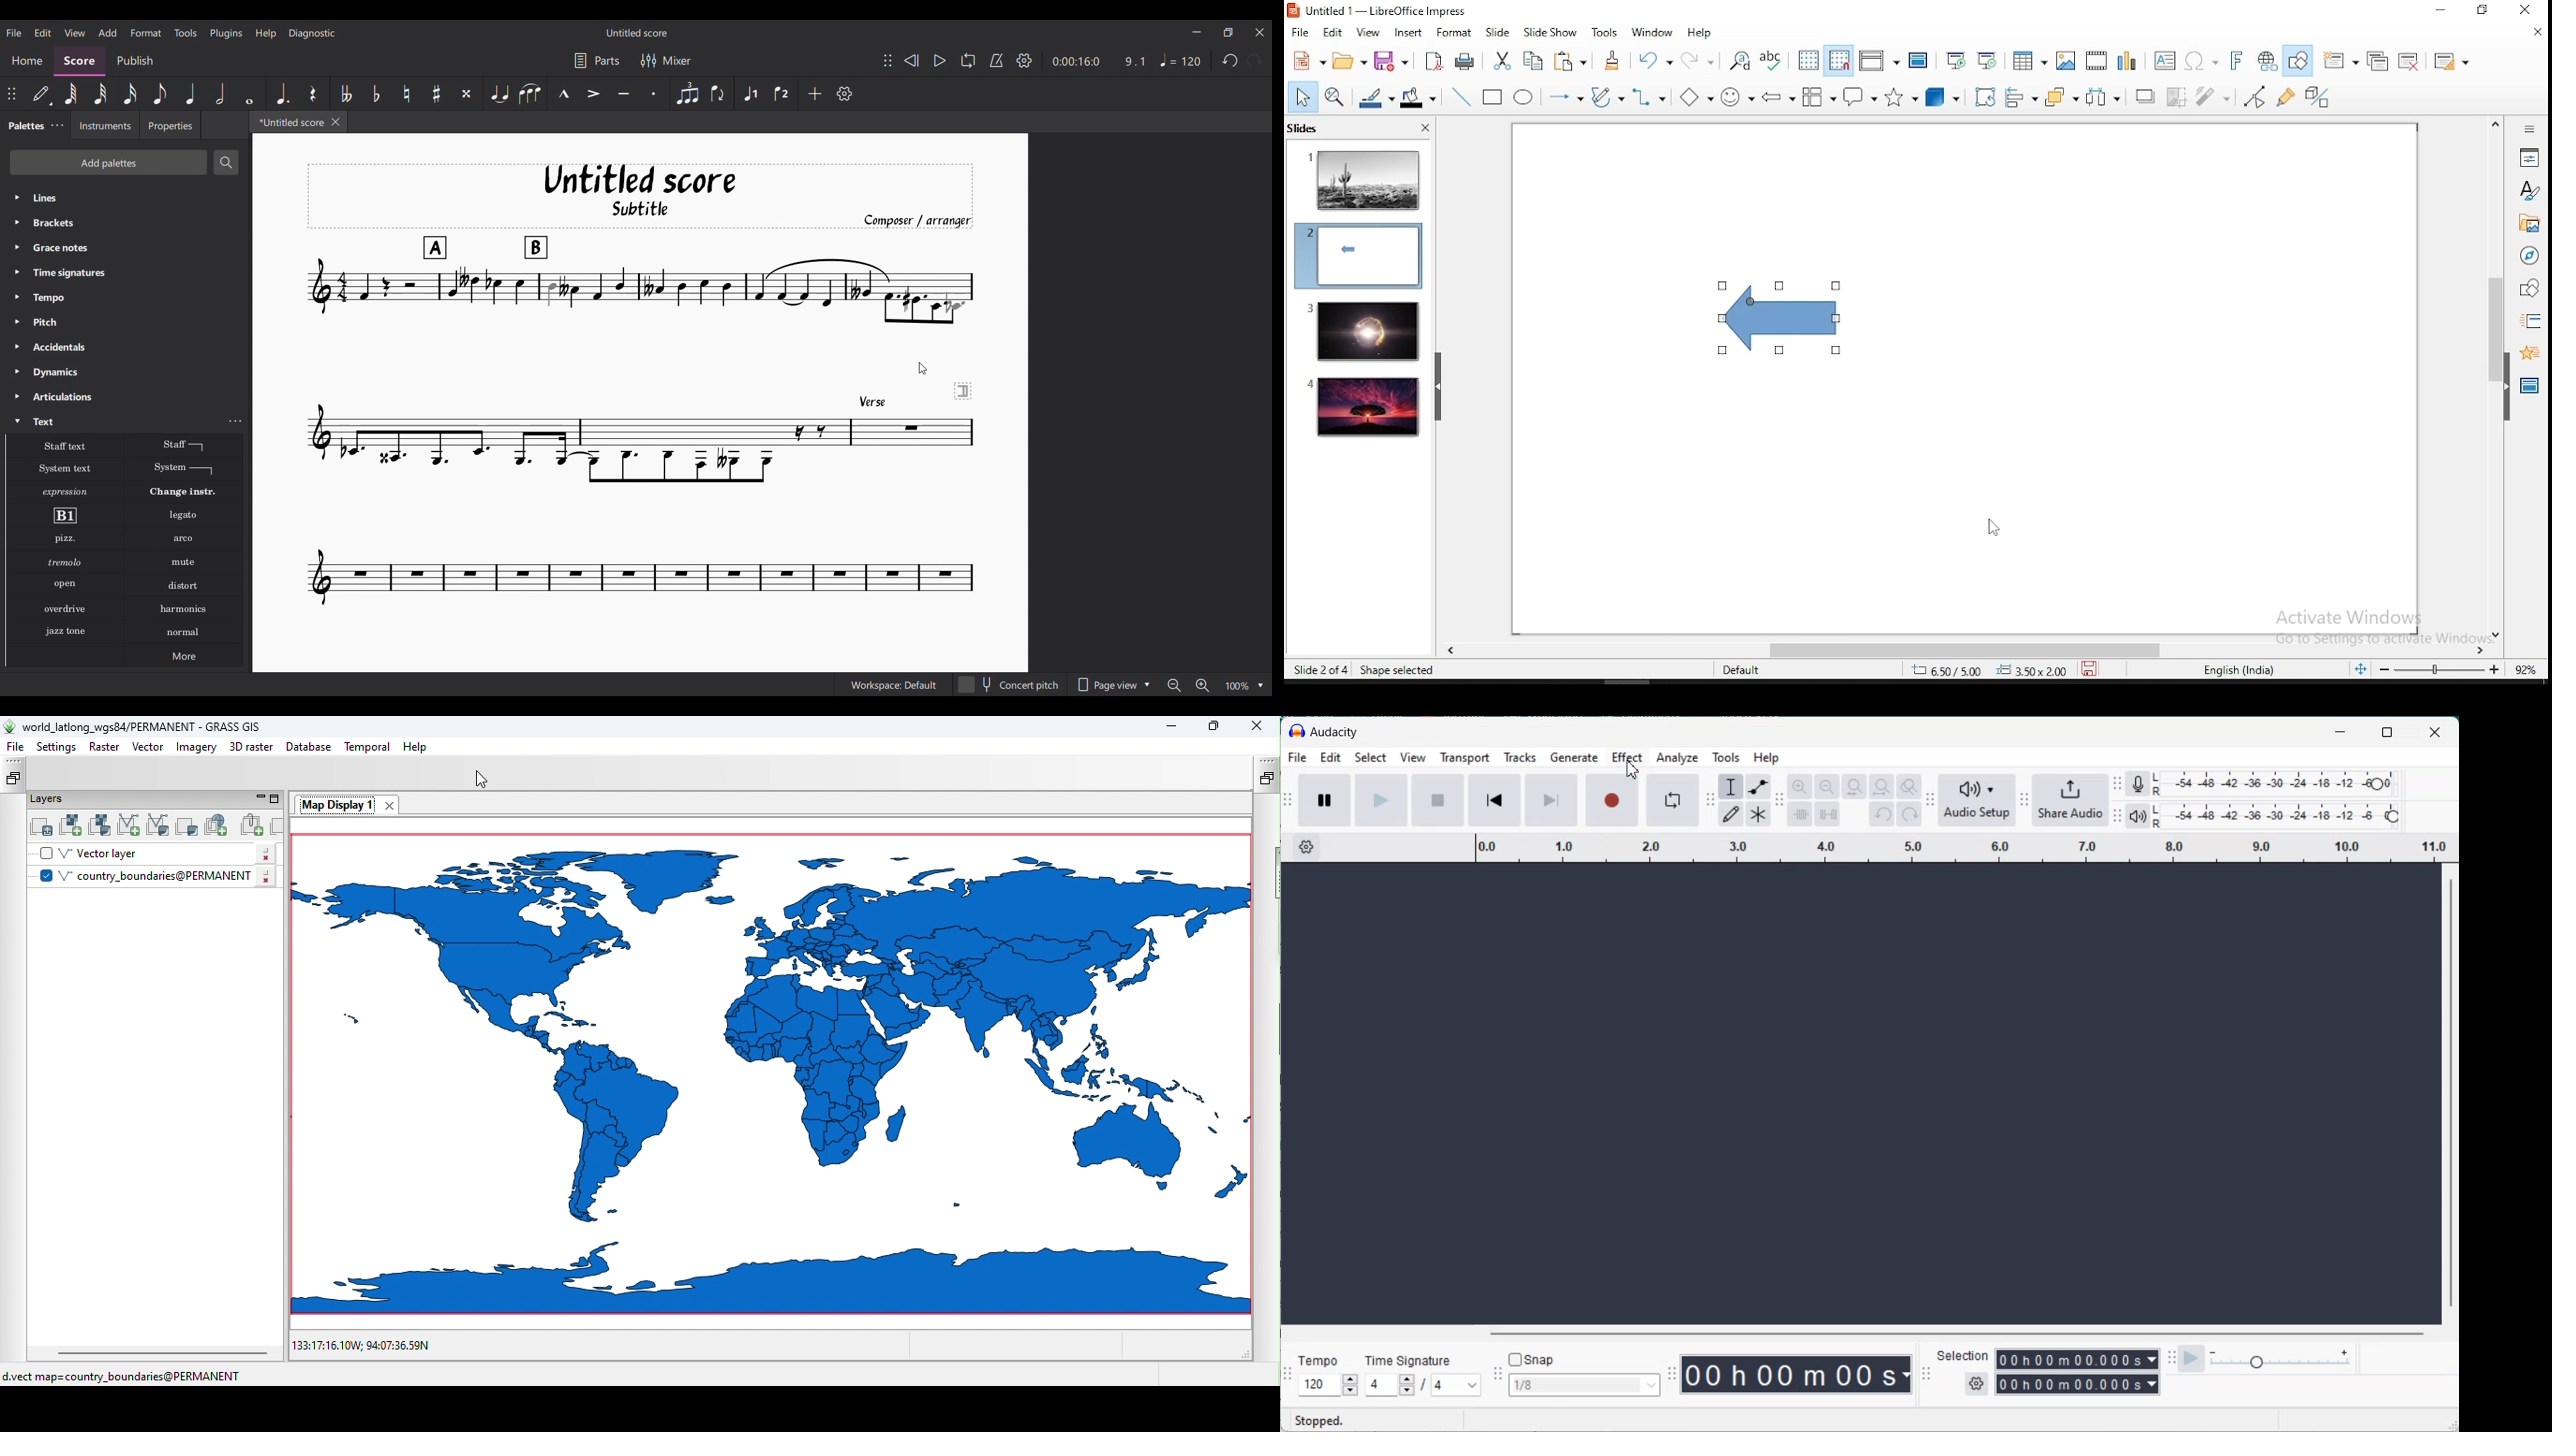 The image size is (2576, 1456). I want to click on Zoom Out, so click(1828, 786).